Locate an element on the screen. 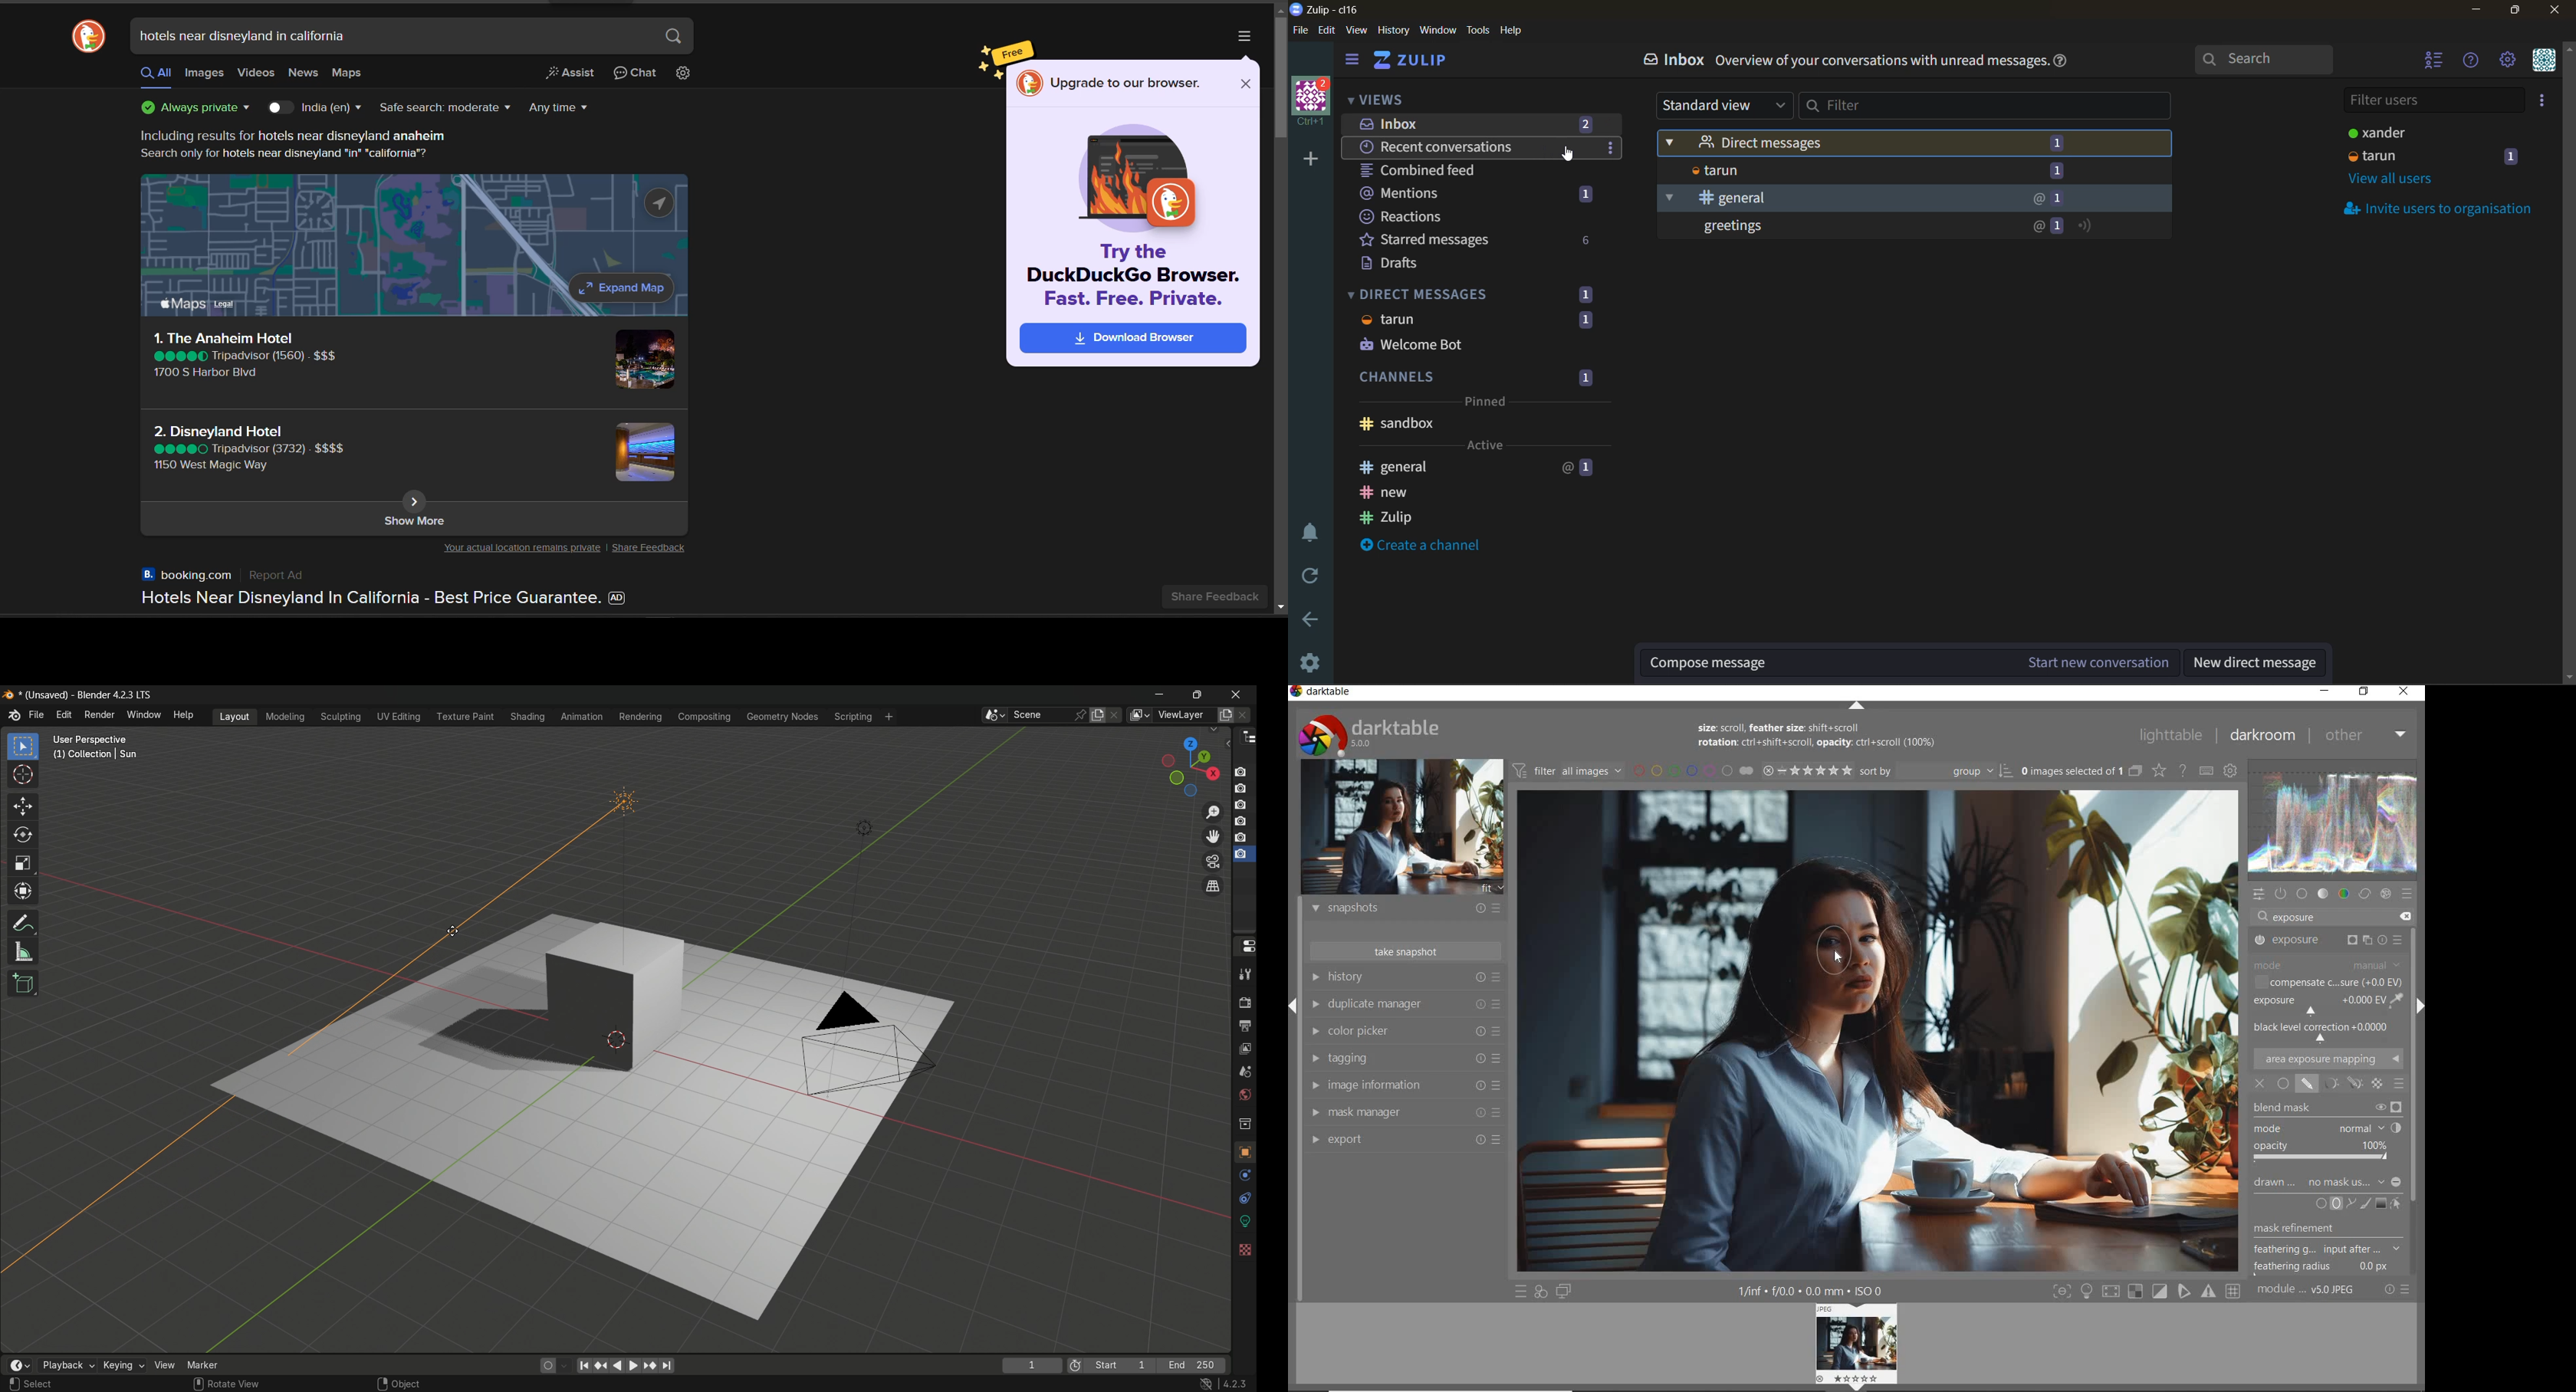 The width and height of the screenshot is (2576, 1400). view all users is located at coordinates (2398, 179).